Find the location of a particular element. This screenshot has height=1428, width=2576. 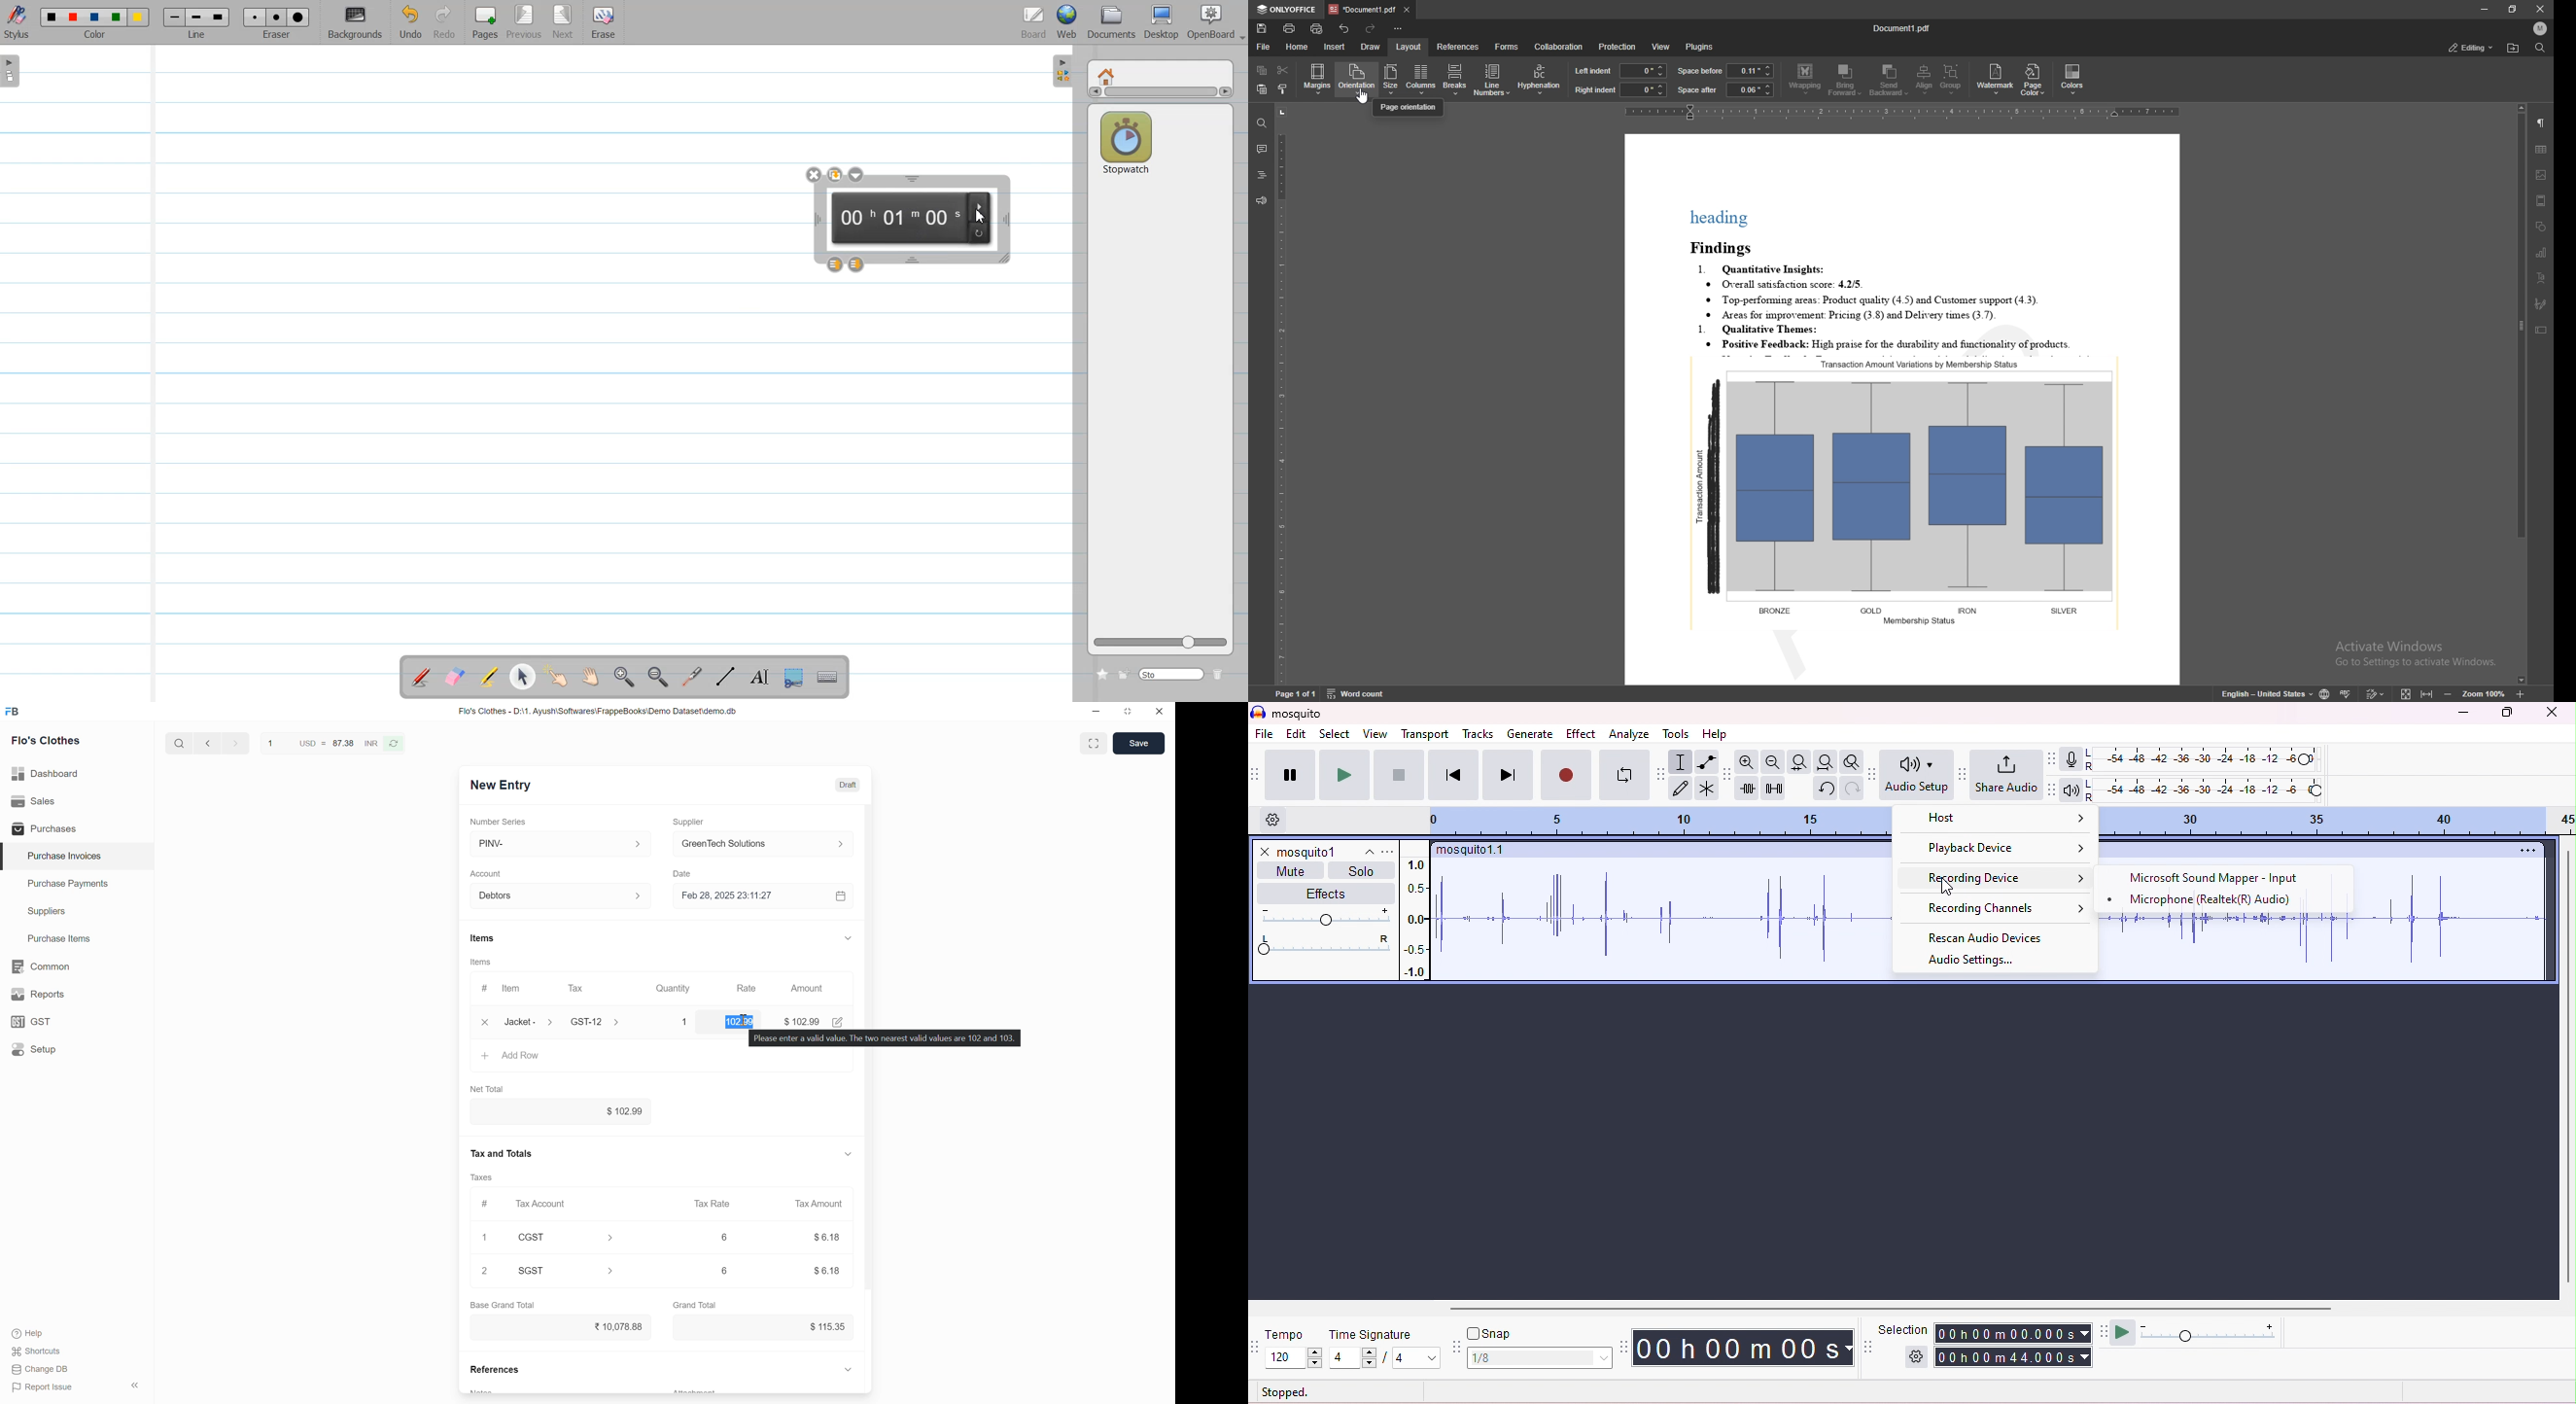

Base Grand Total is located at coordinates (502, 1305).